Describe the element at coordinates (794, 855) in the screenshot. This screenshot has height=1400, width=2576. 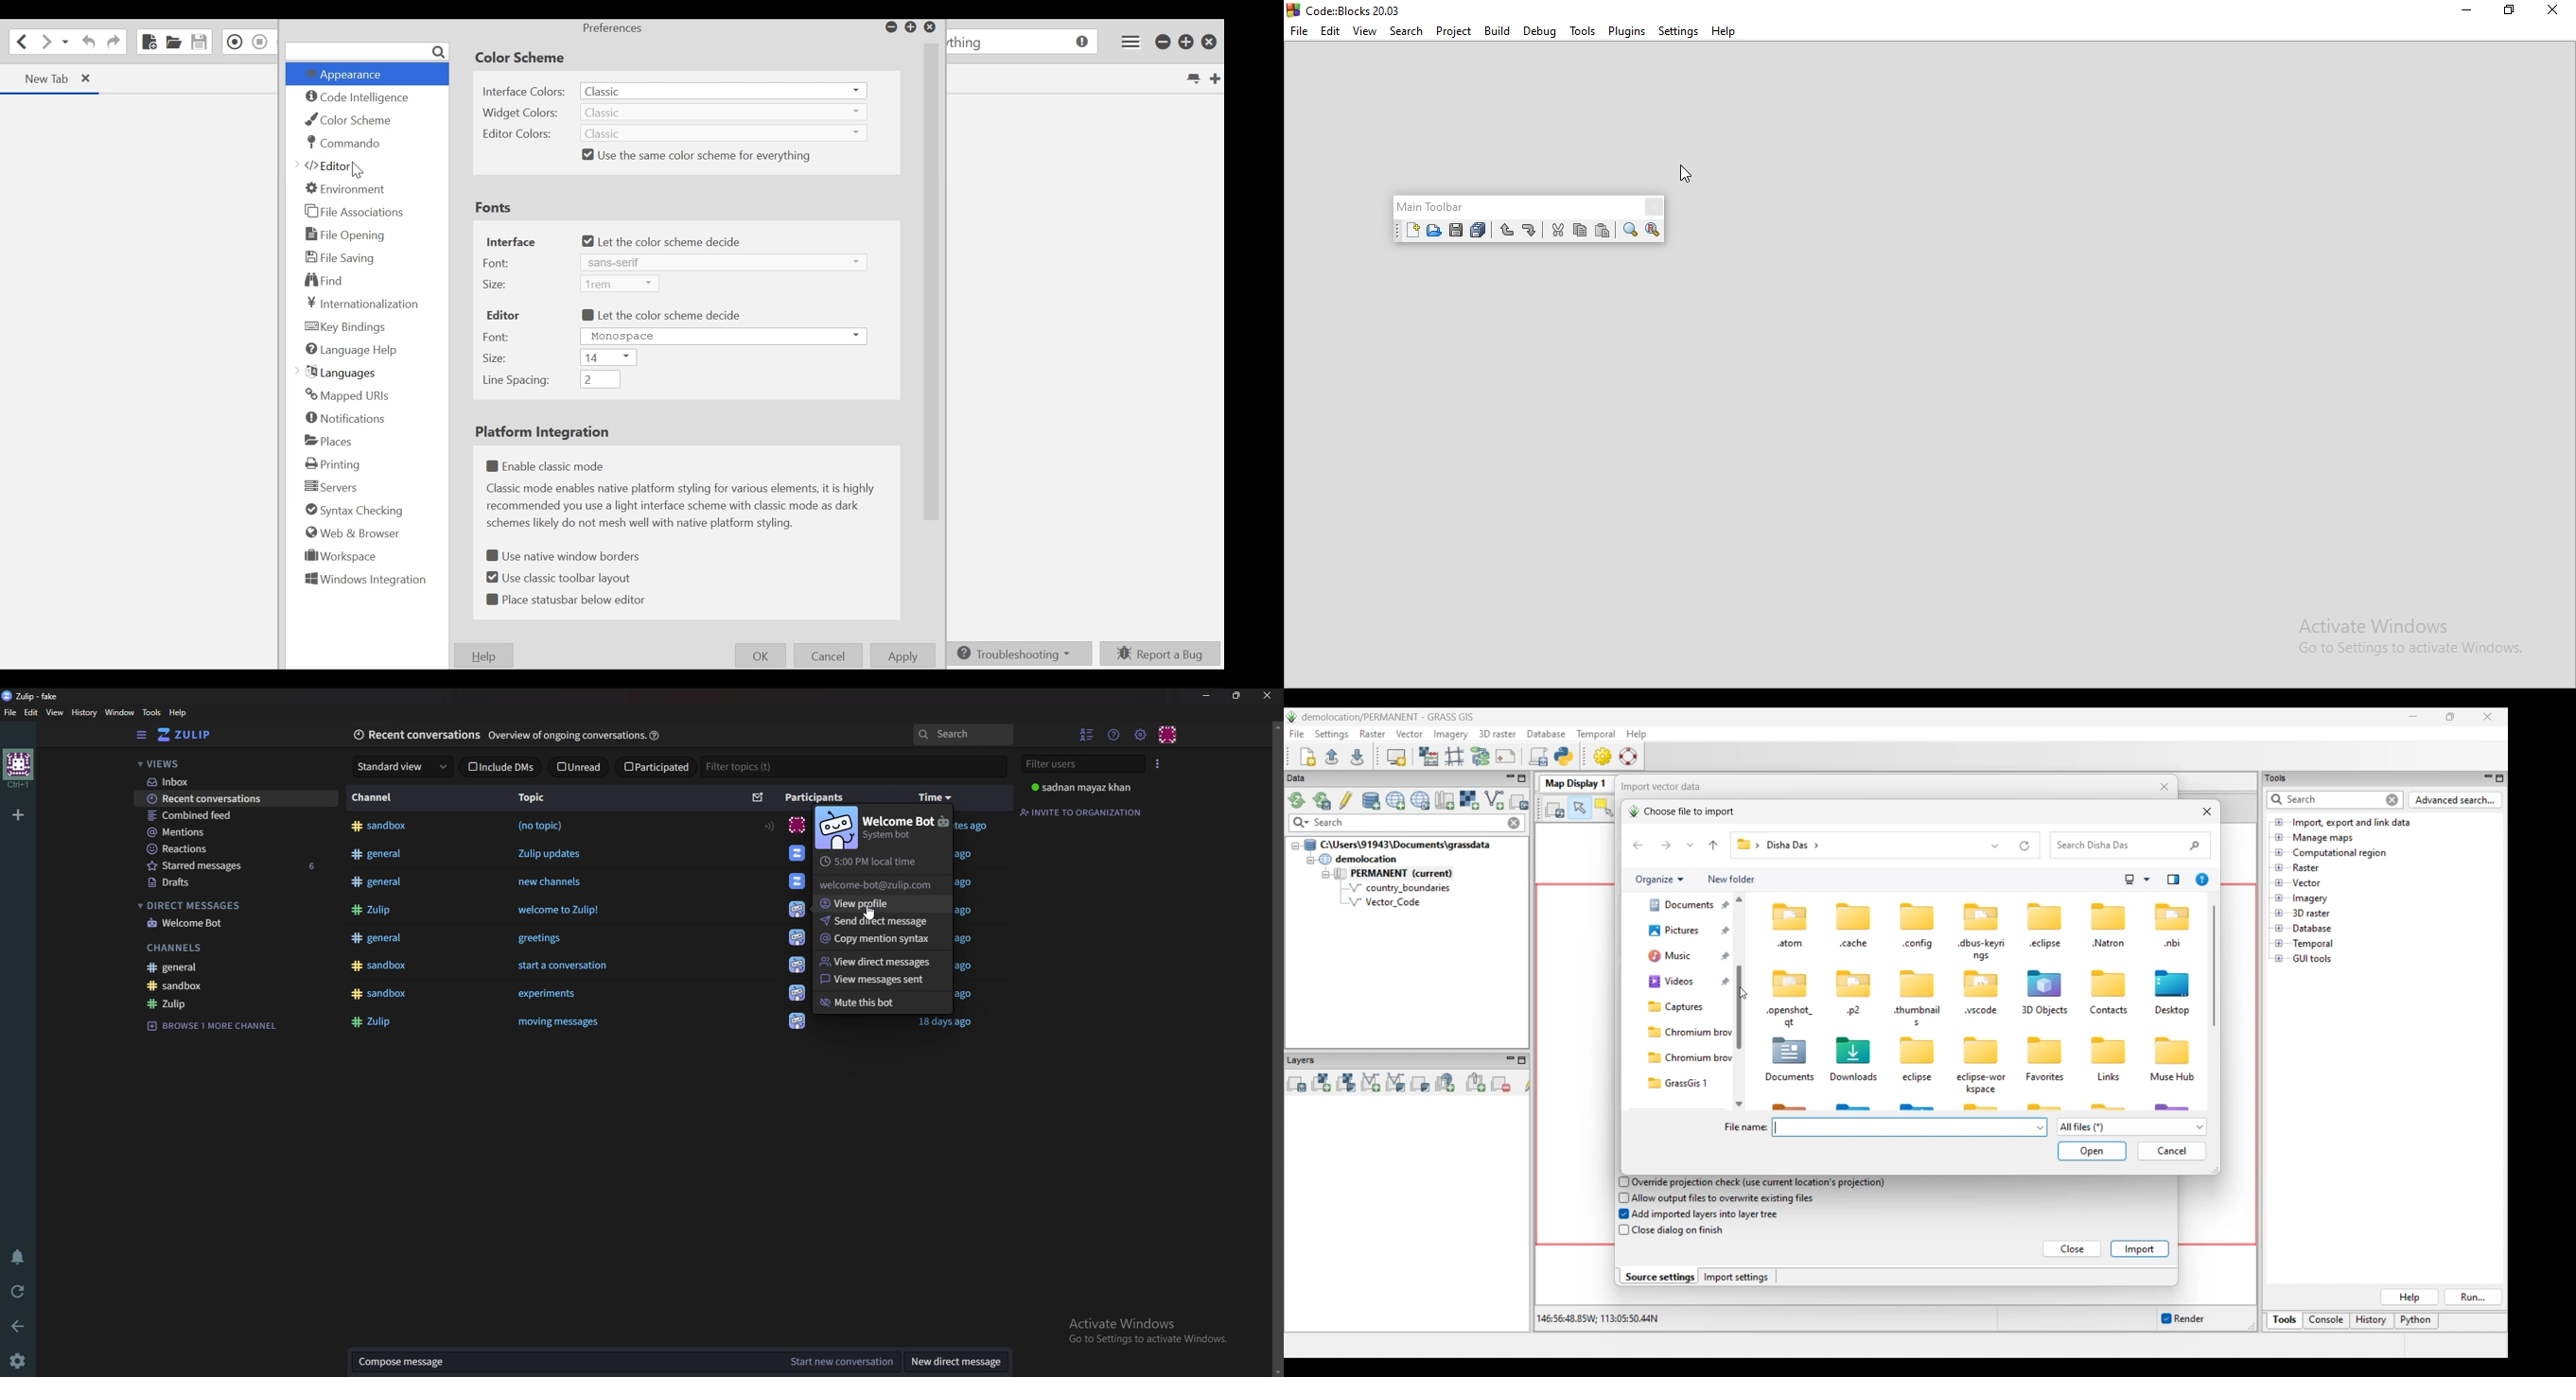
I see `icon` at that location.